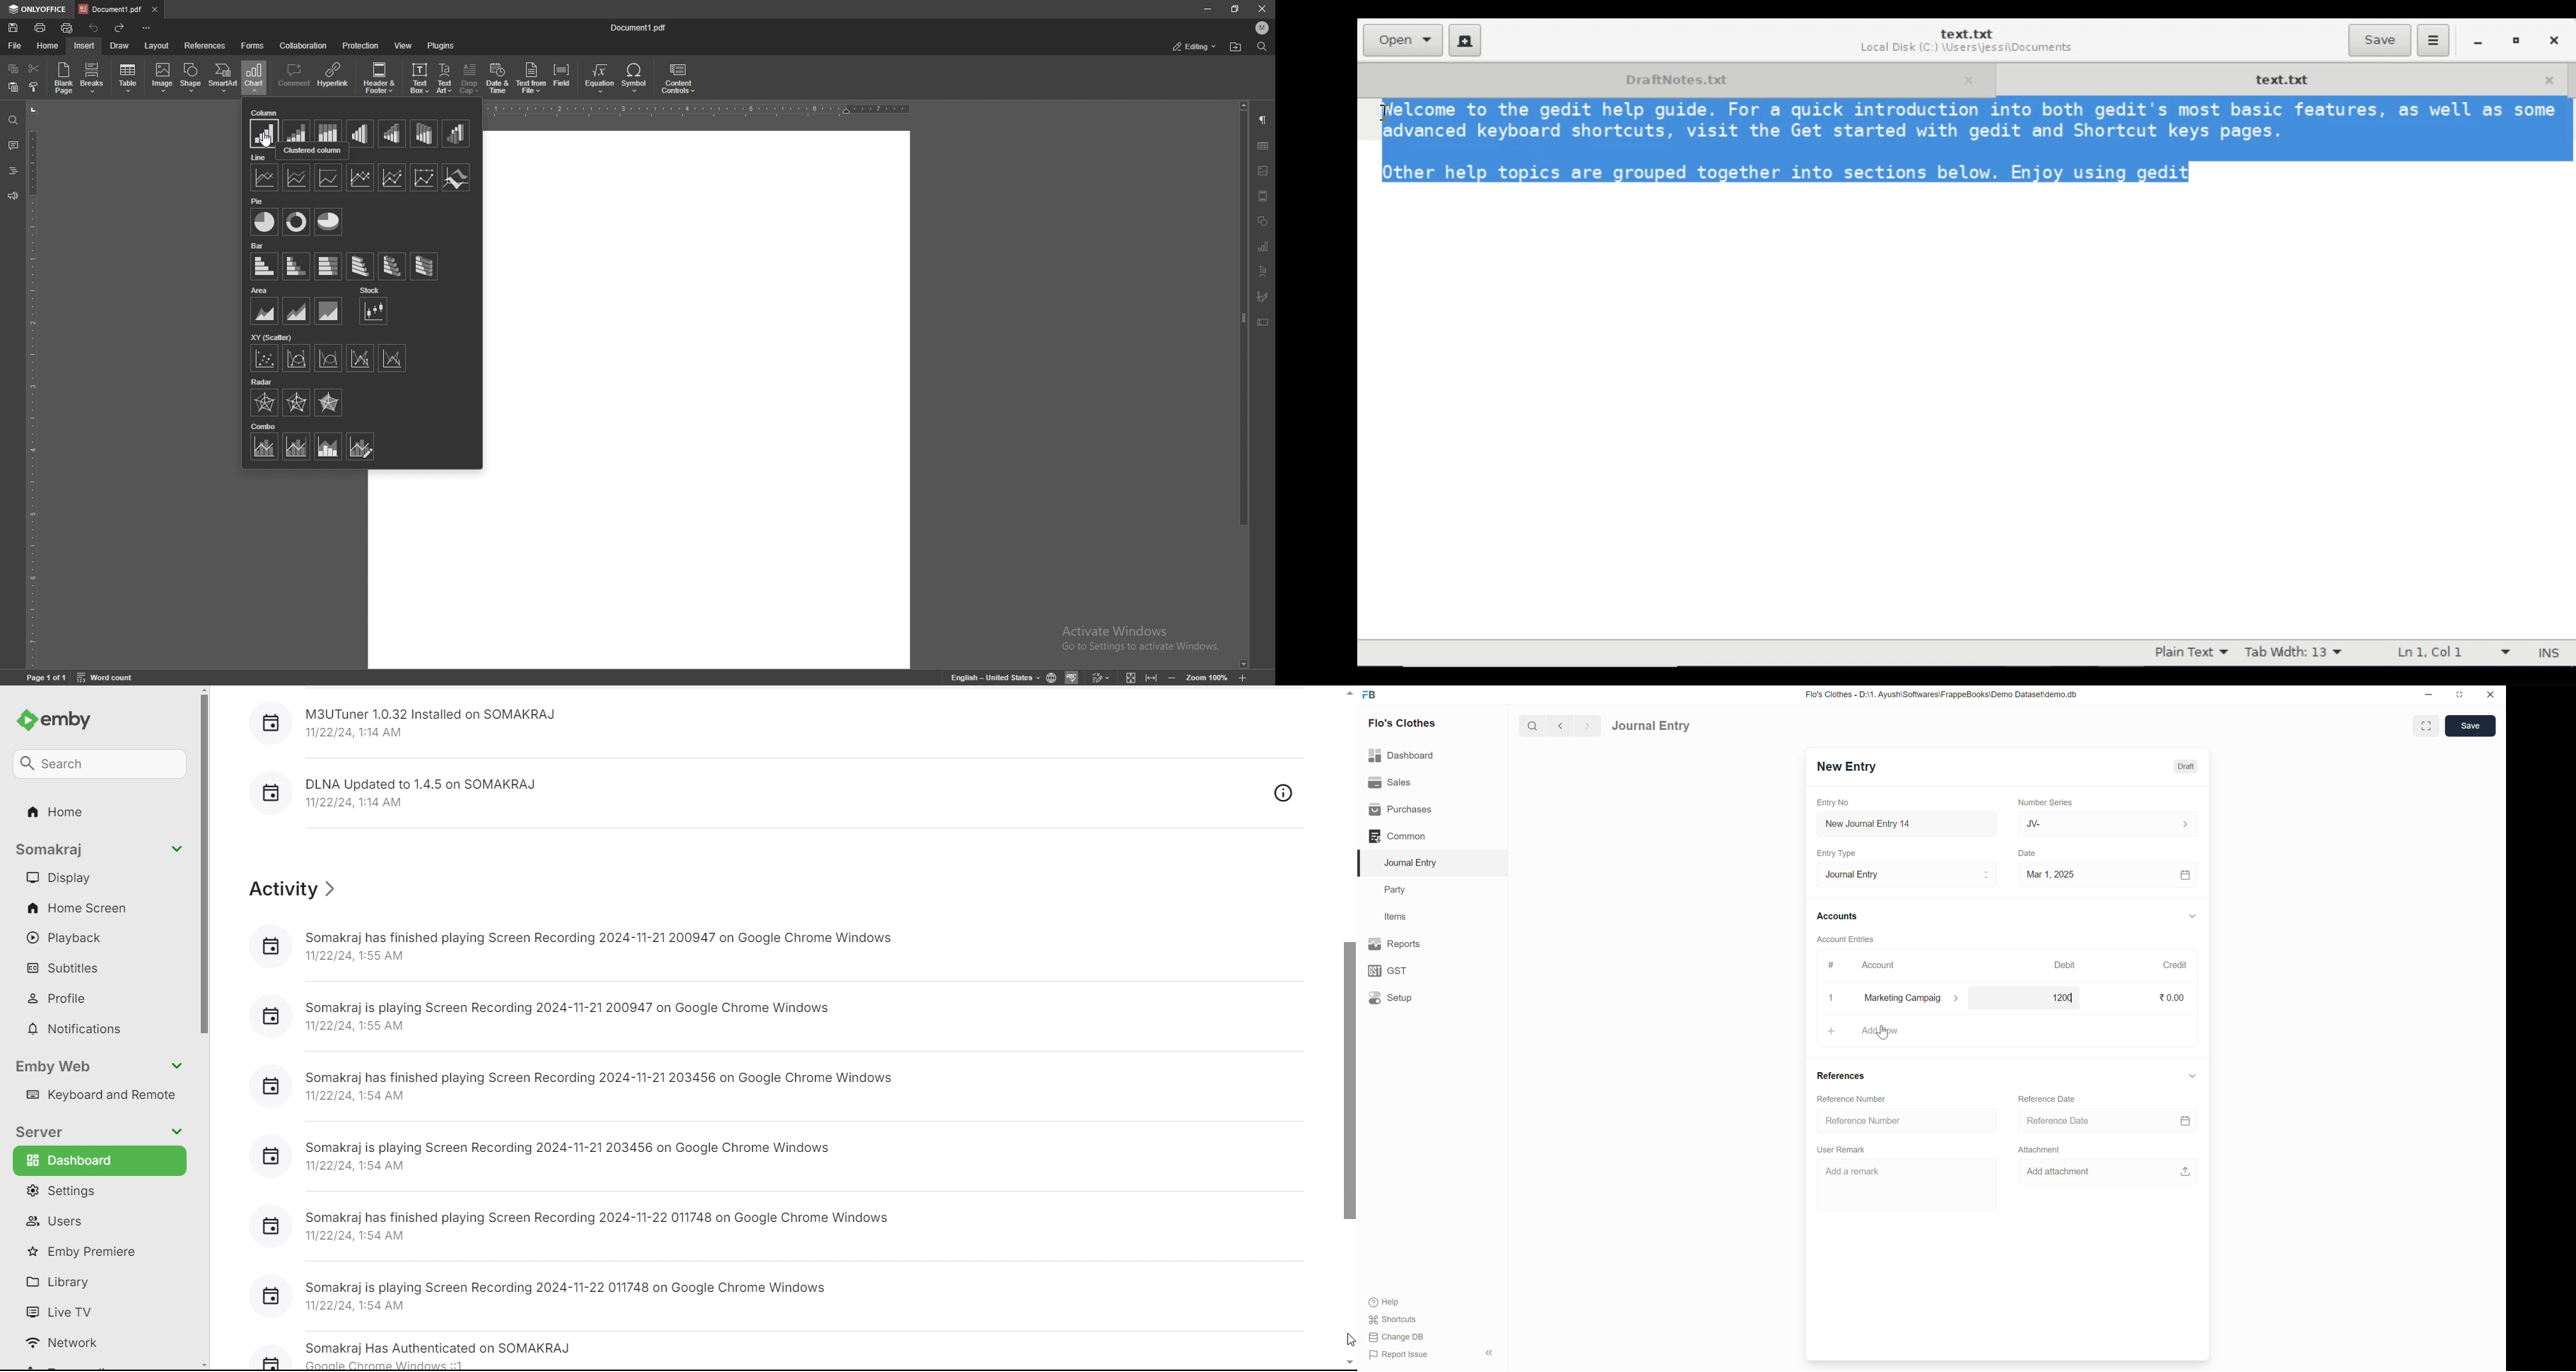 This screenshot has width=2576, height=1372. I want to click on [5] Somakraj is playing Screen Recording 2024-11-22 011748 on Google Chrome Windows
11/22/24,1:54 AM, so click(541, 1293).